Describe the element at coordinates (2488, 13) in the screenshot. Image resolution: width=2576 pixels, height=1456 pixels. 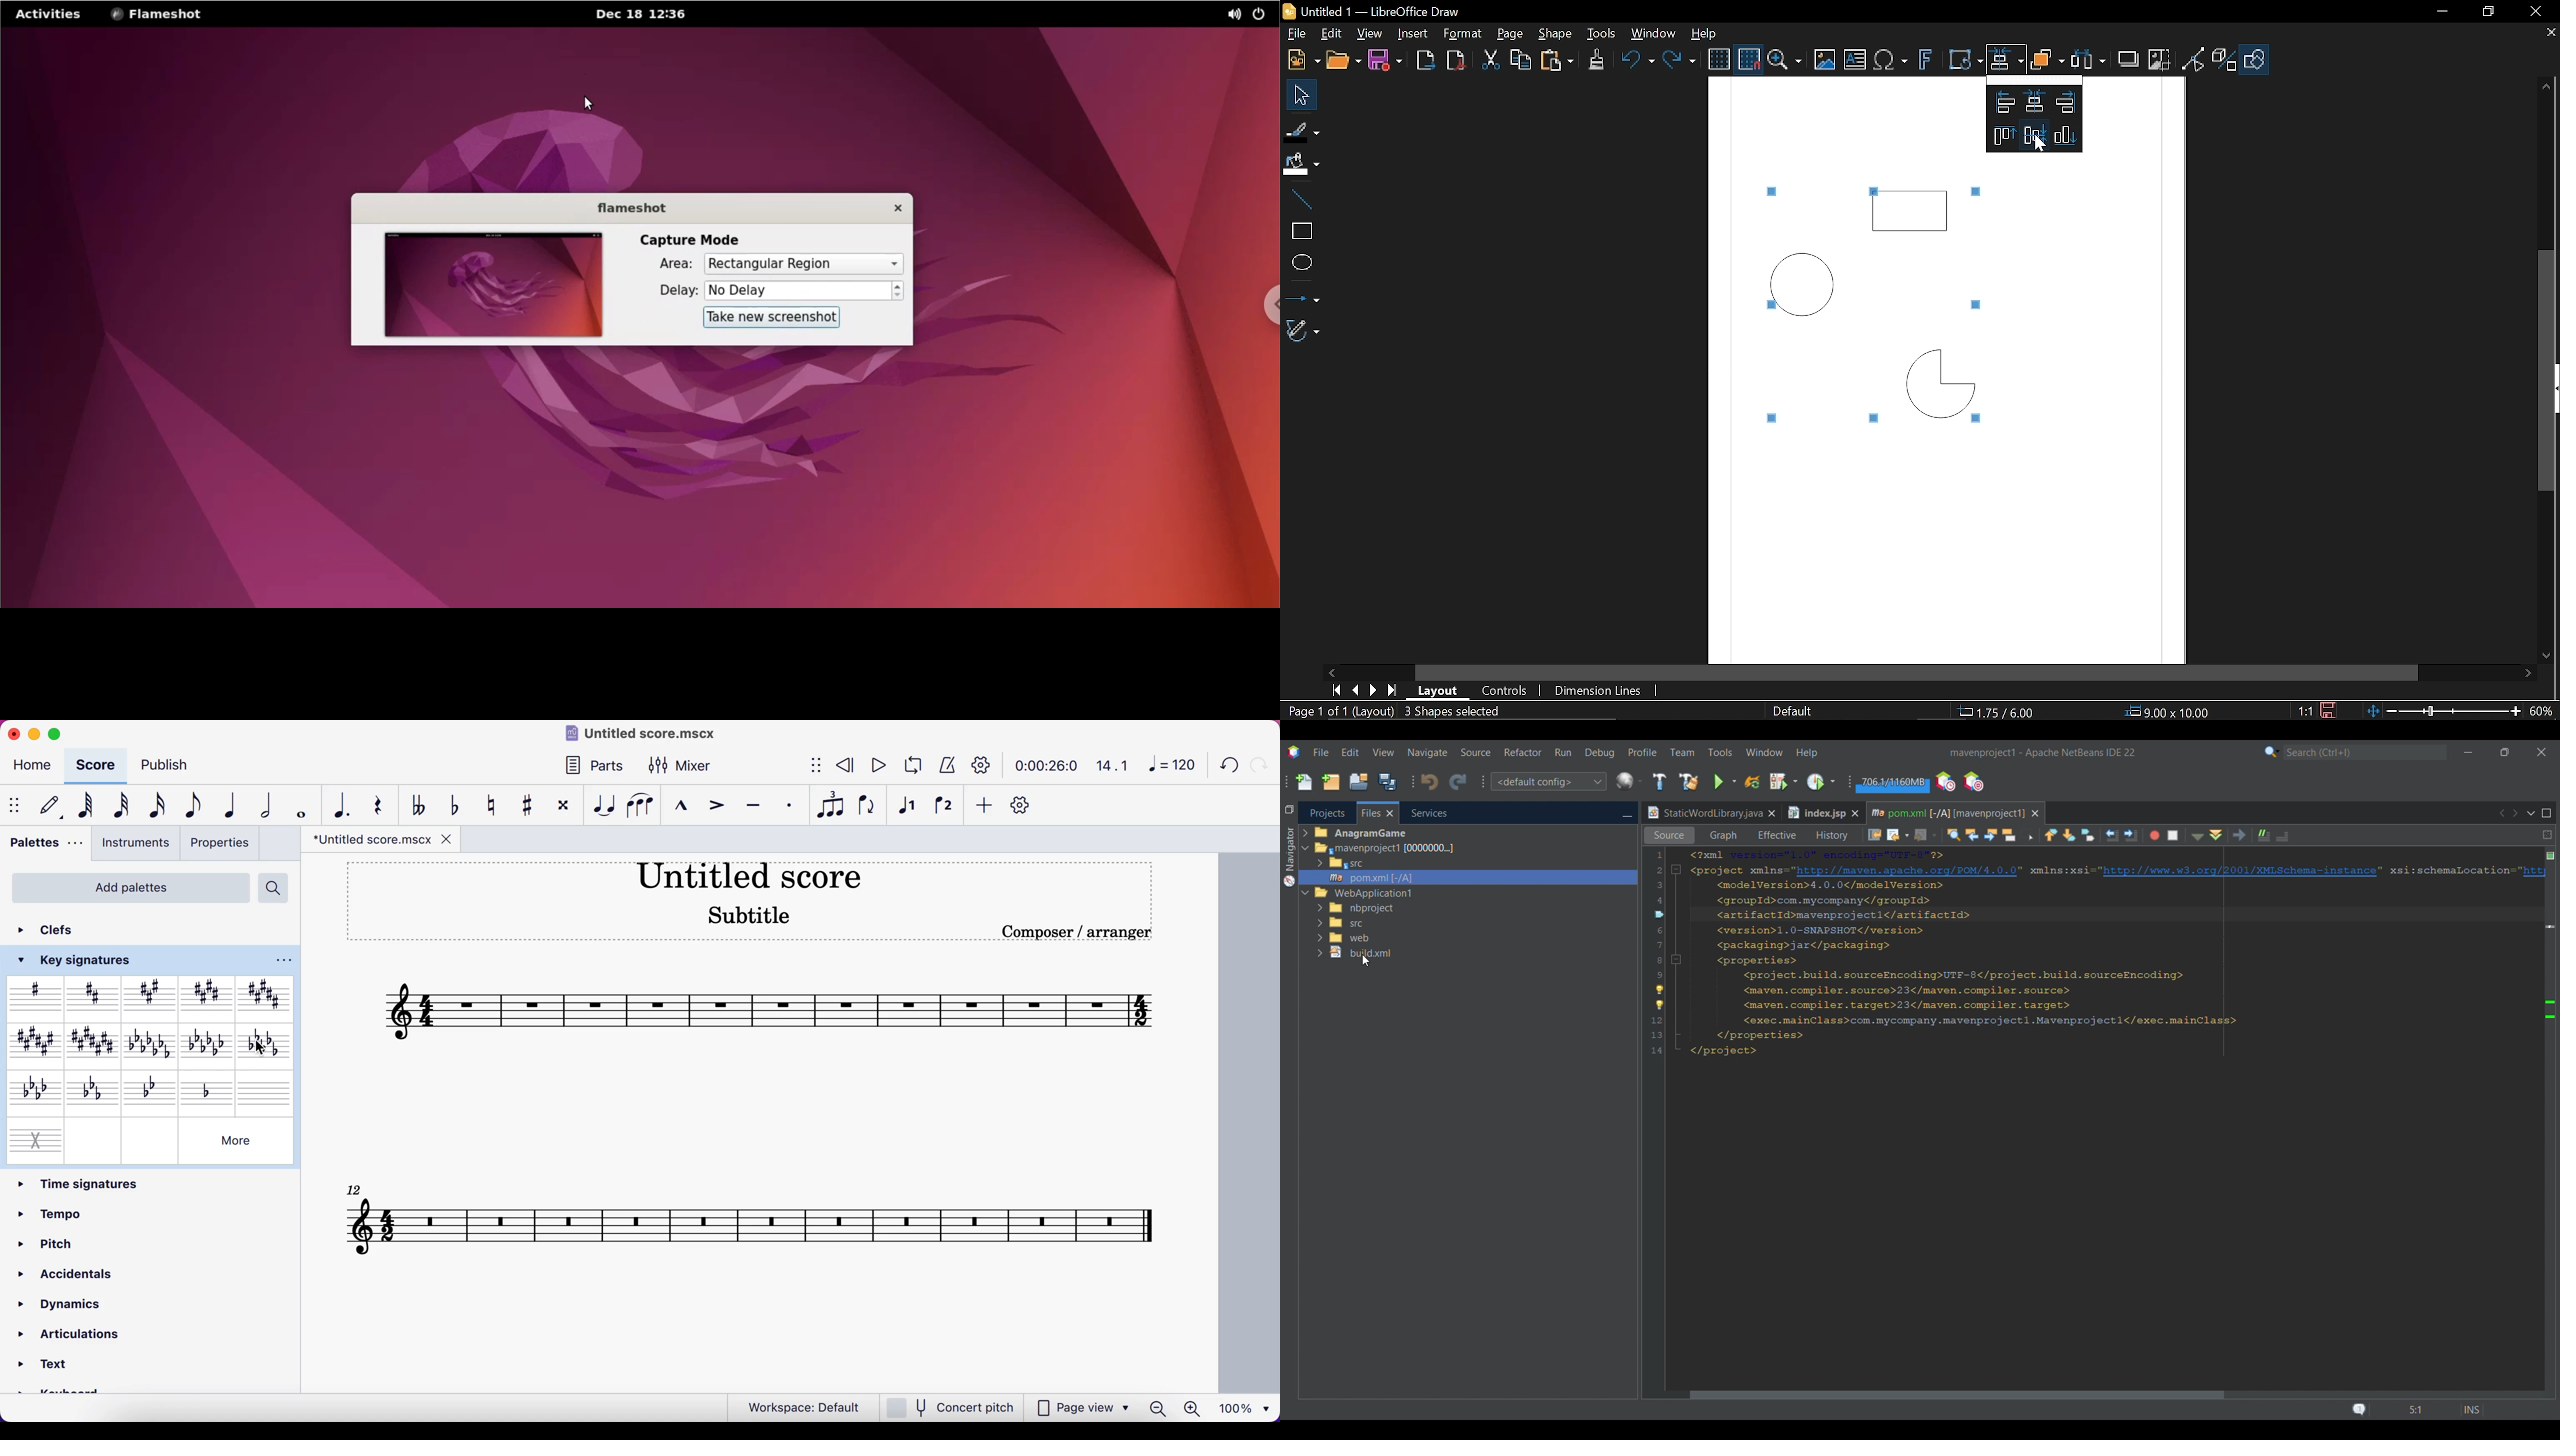
I see `Restore down` at that location.